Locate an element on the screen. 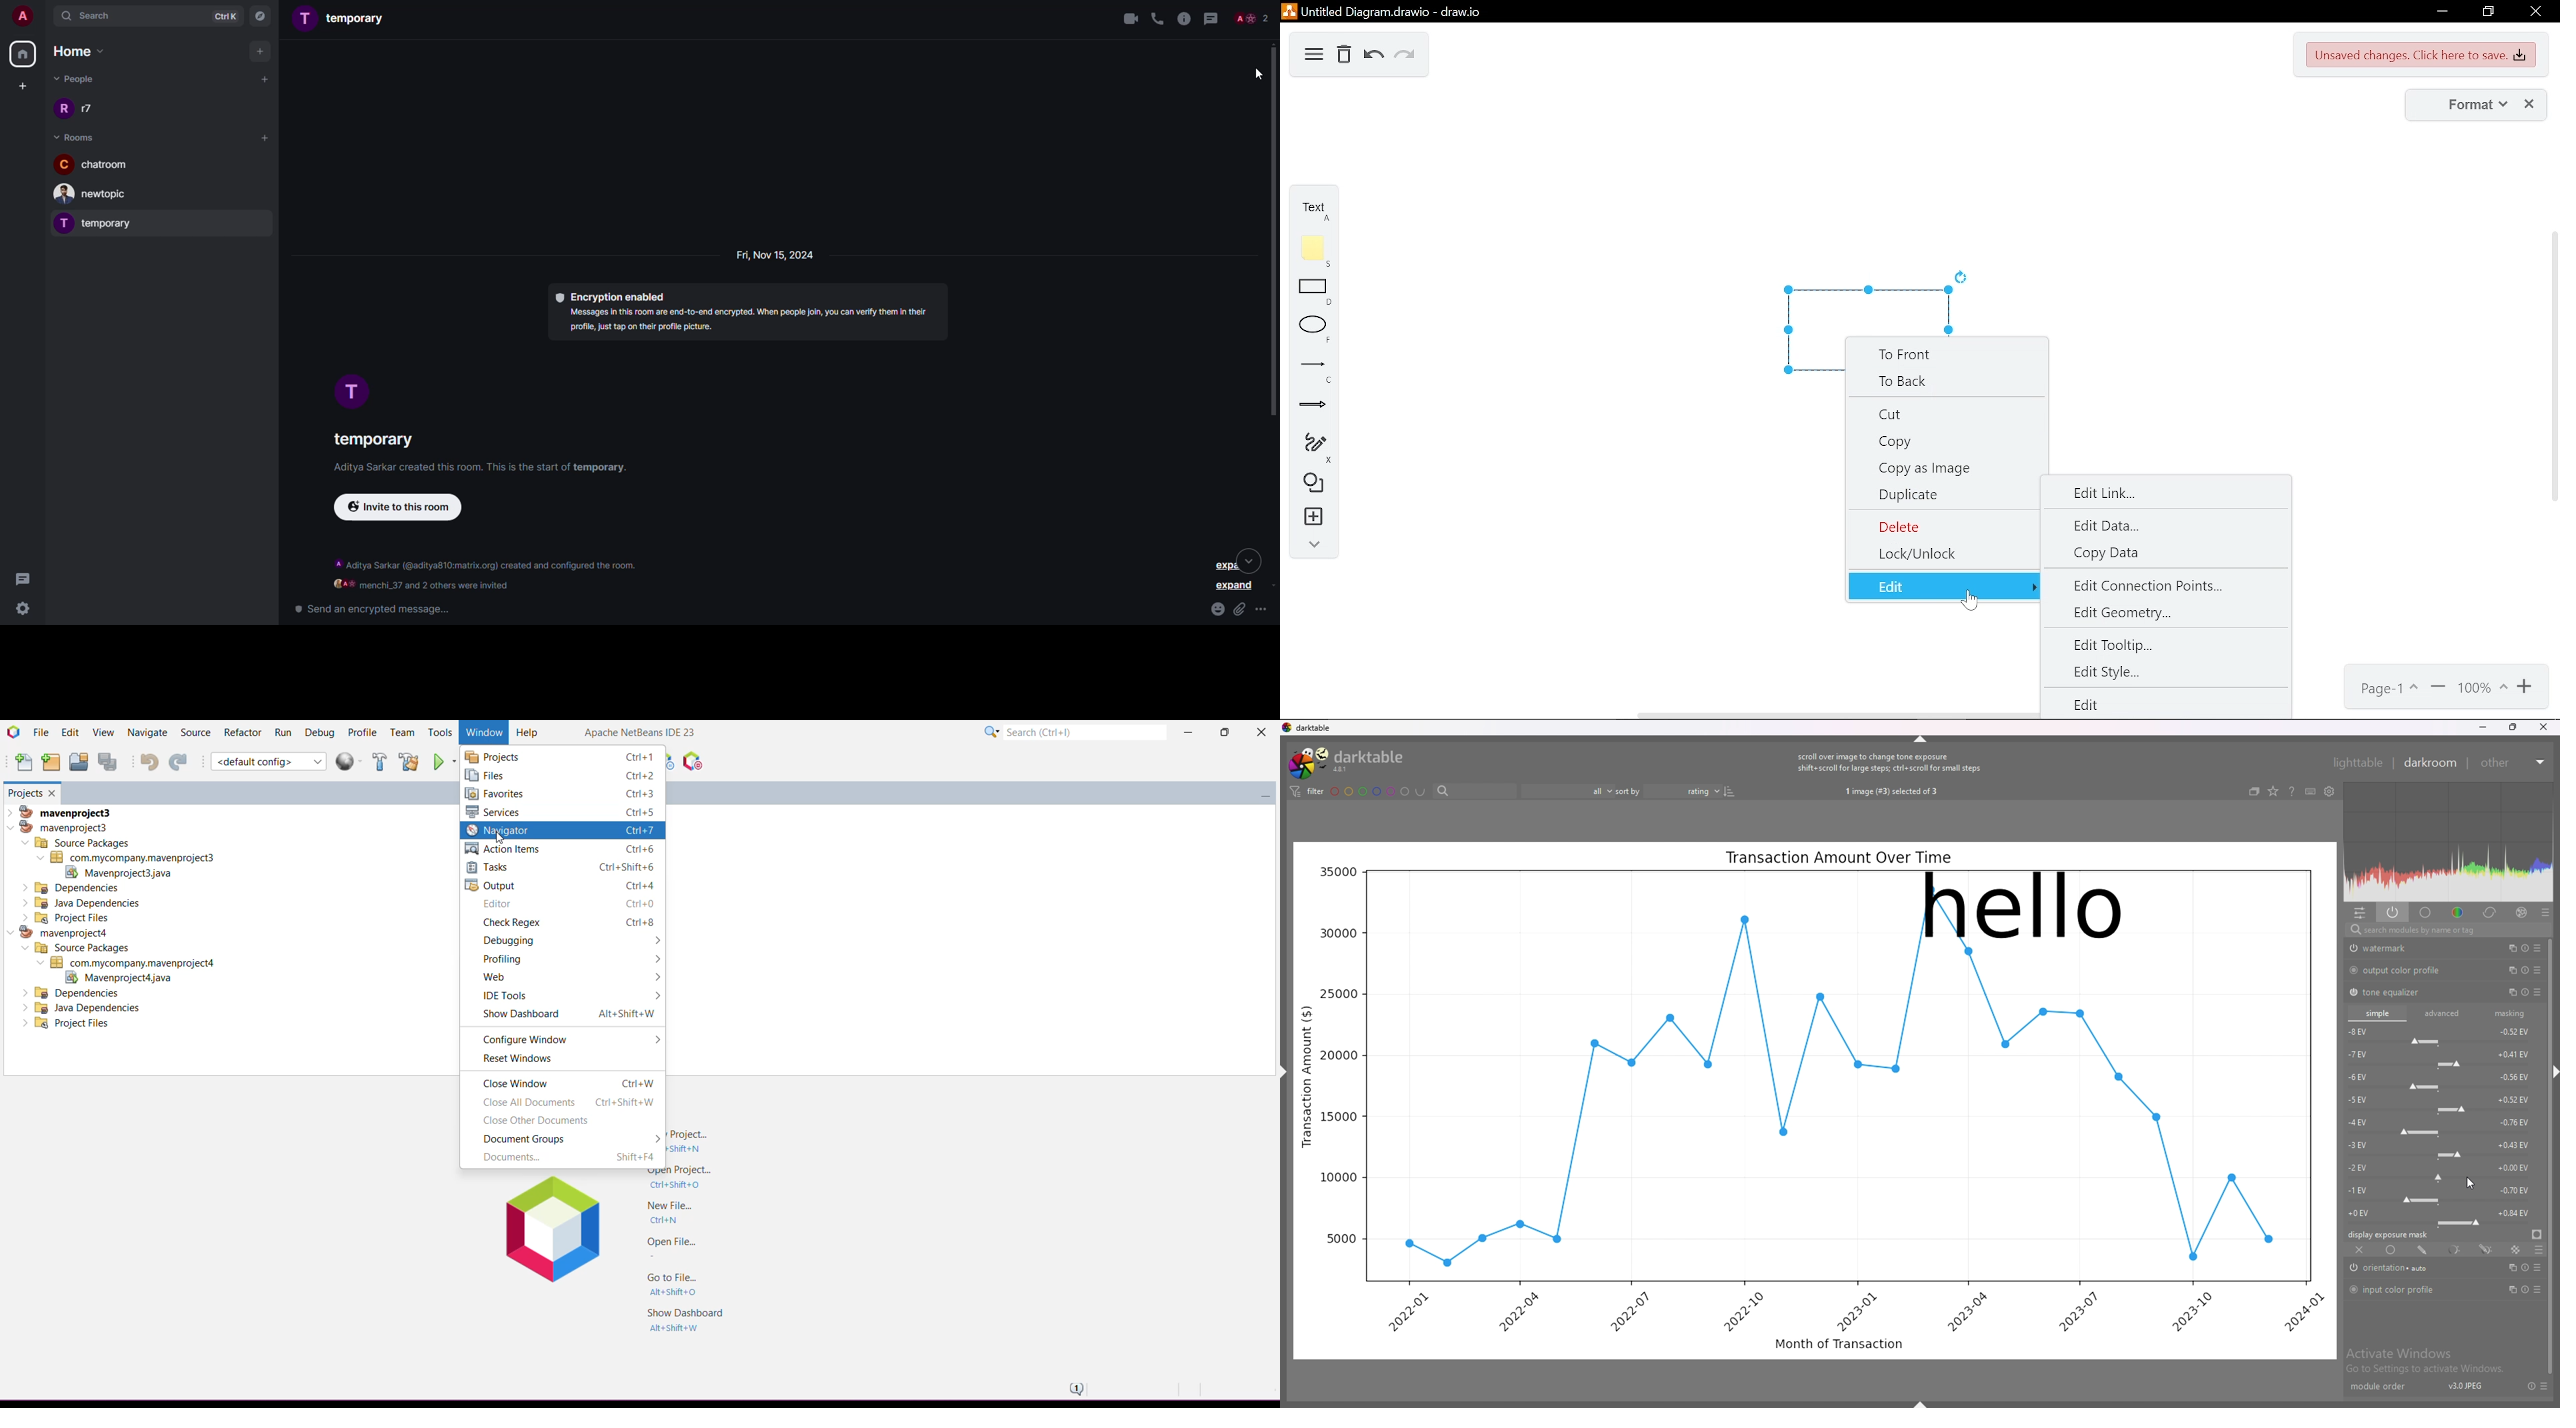 This screenshot has height=1428, width=2576. Application Logo is located at coordinates (13, 732).